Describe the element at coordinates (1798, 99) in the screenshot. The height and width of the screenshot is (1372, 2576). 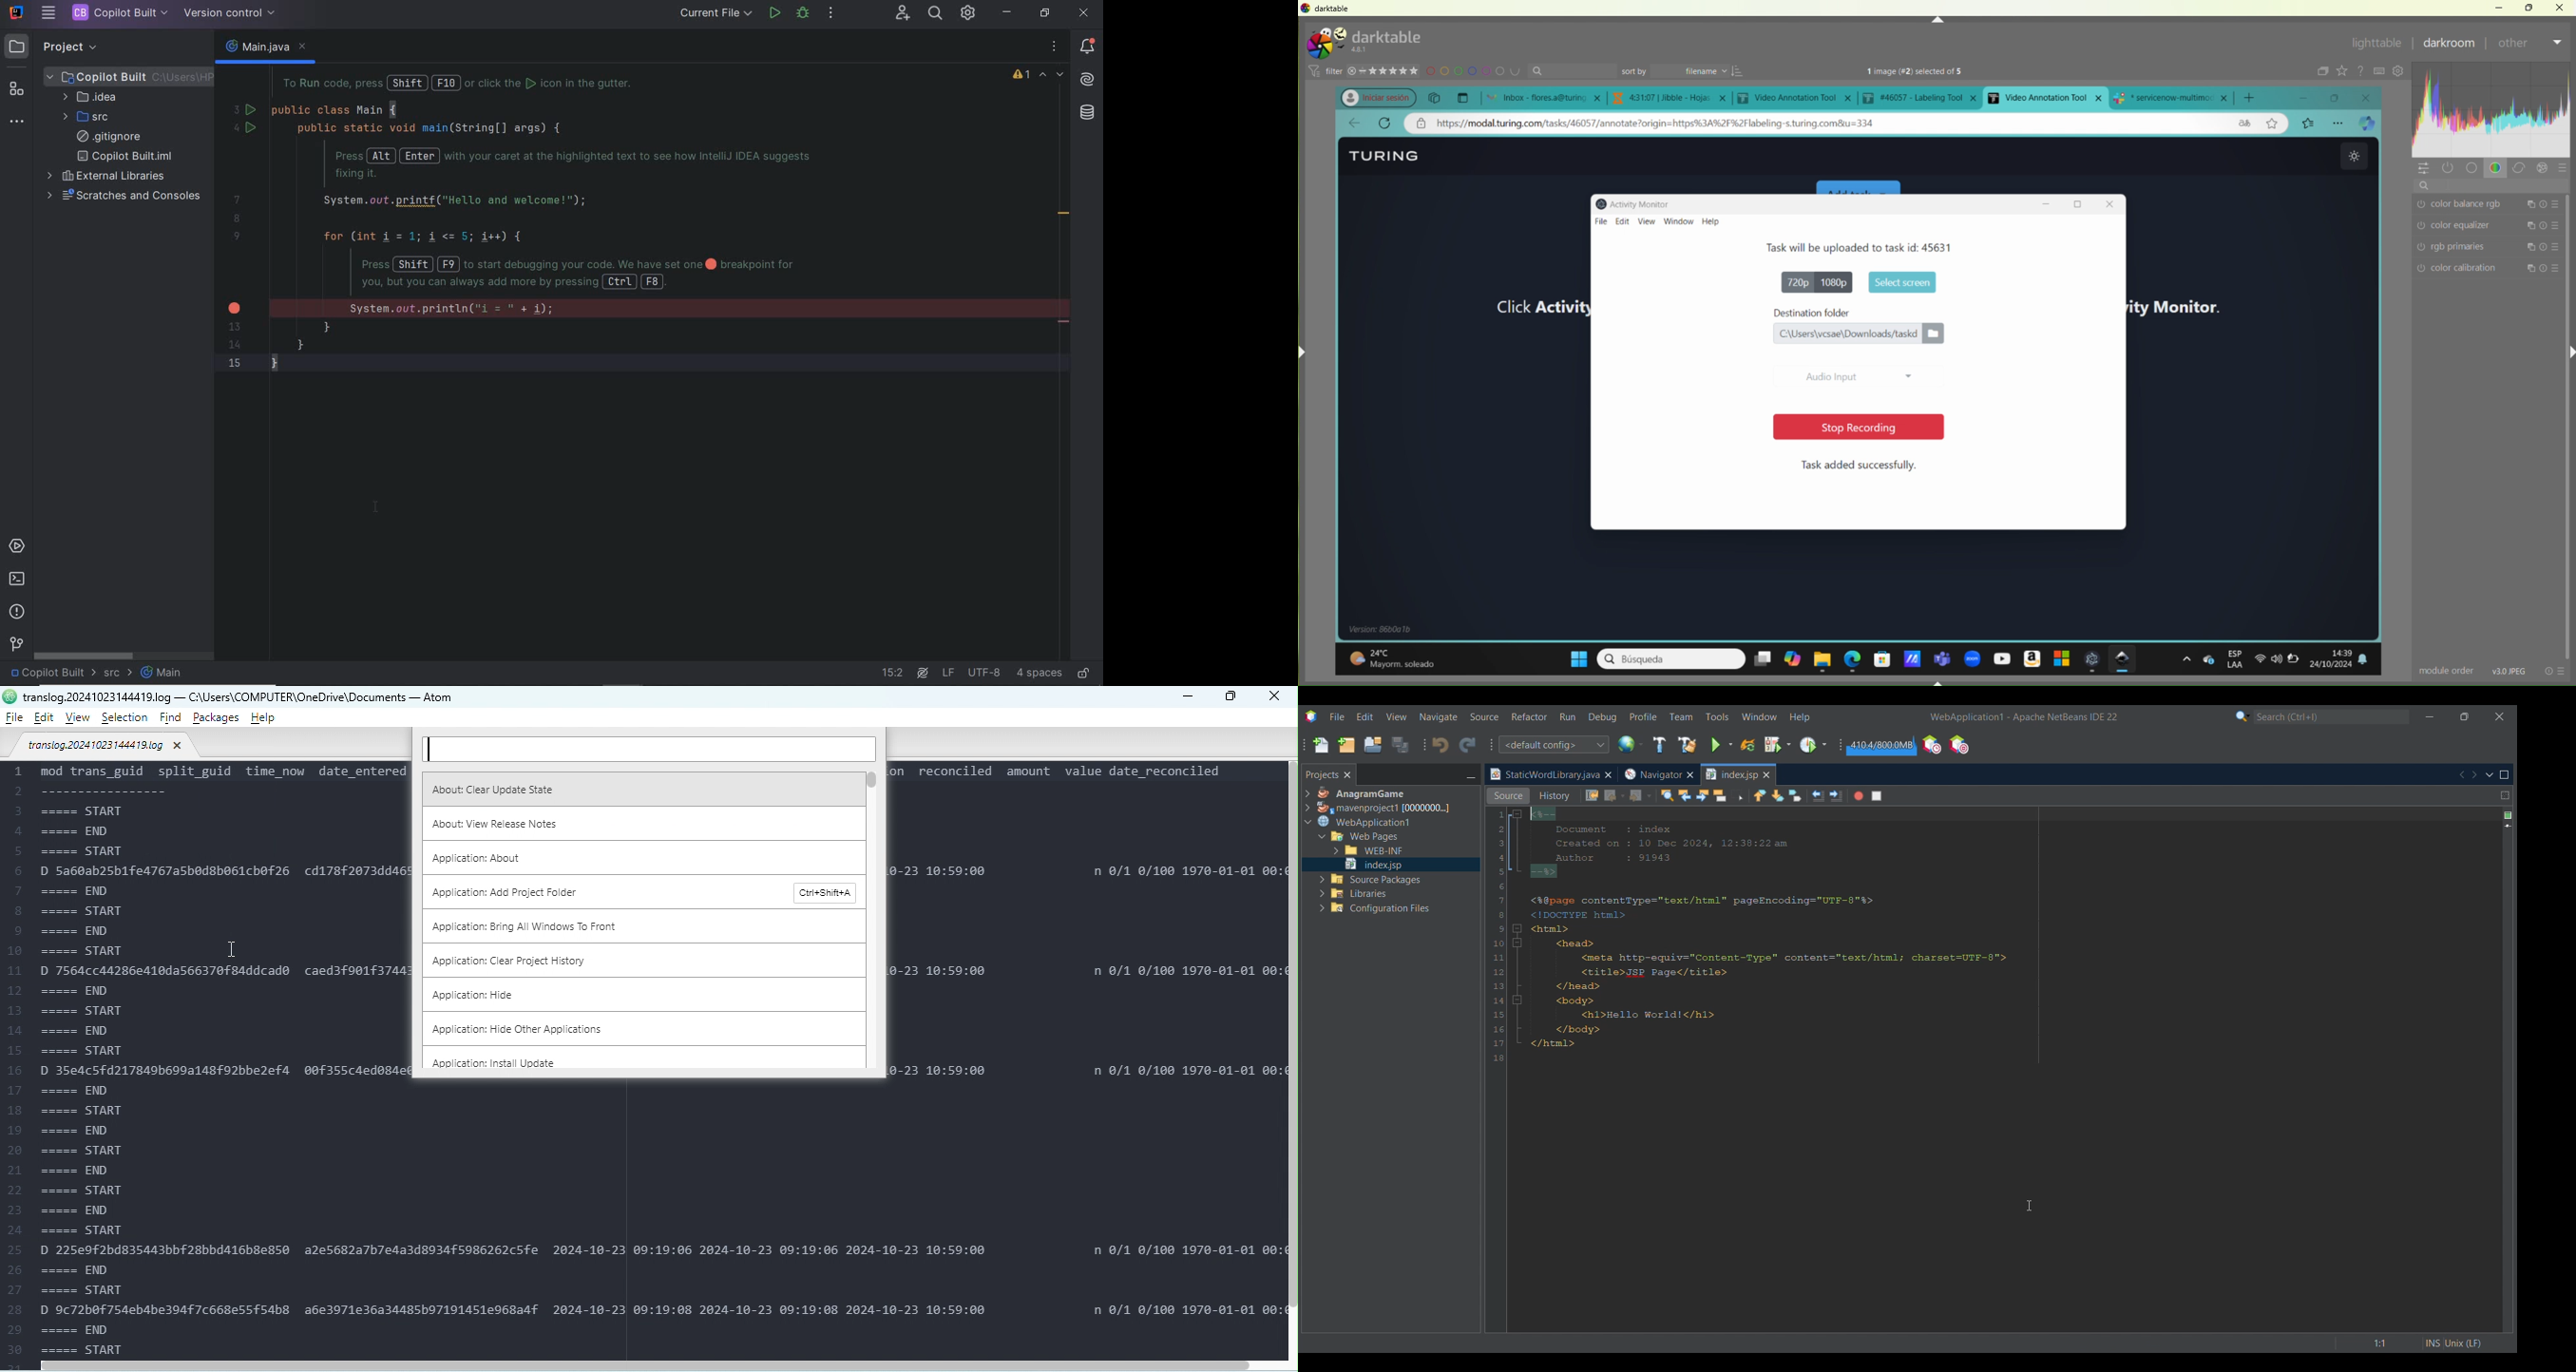
I see `tab` at that location.